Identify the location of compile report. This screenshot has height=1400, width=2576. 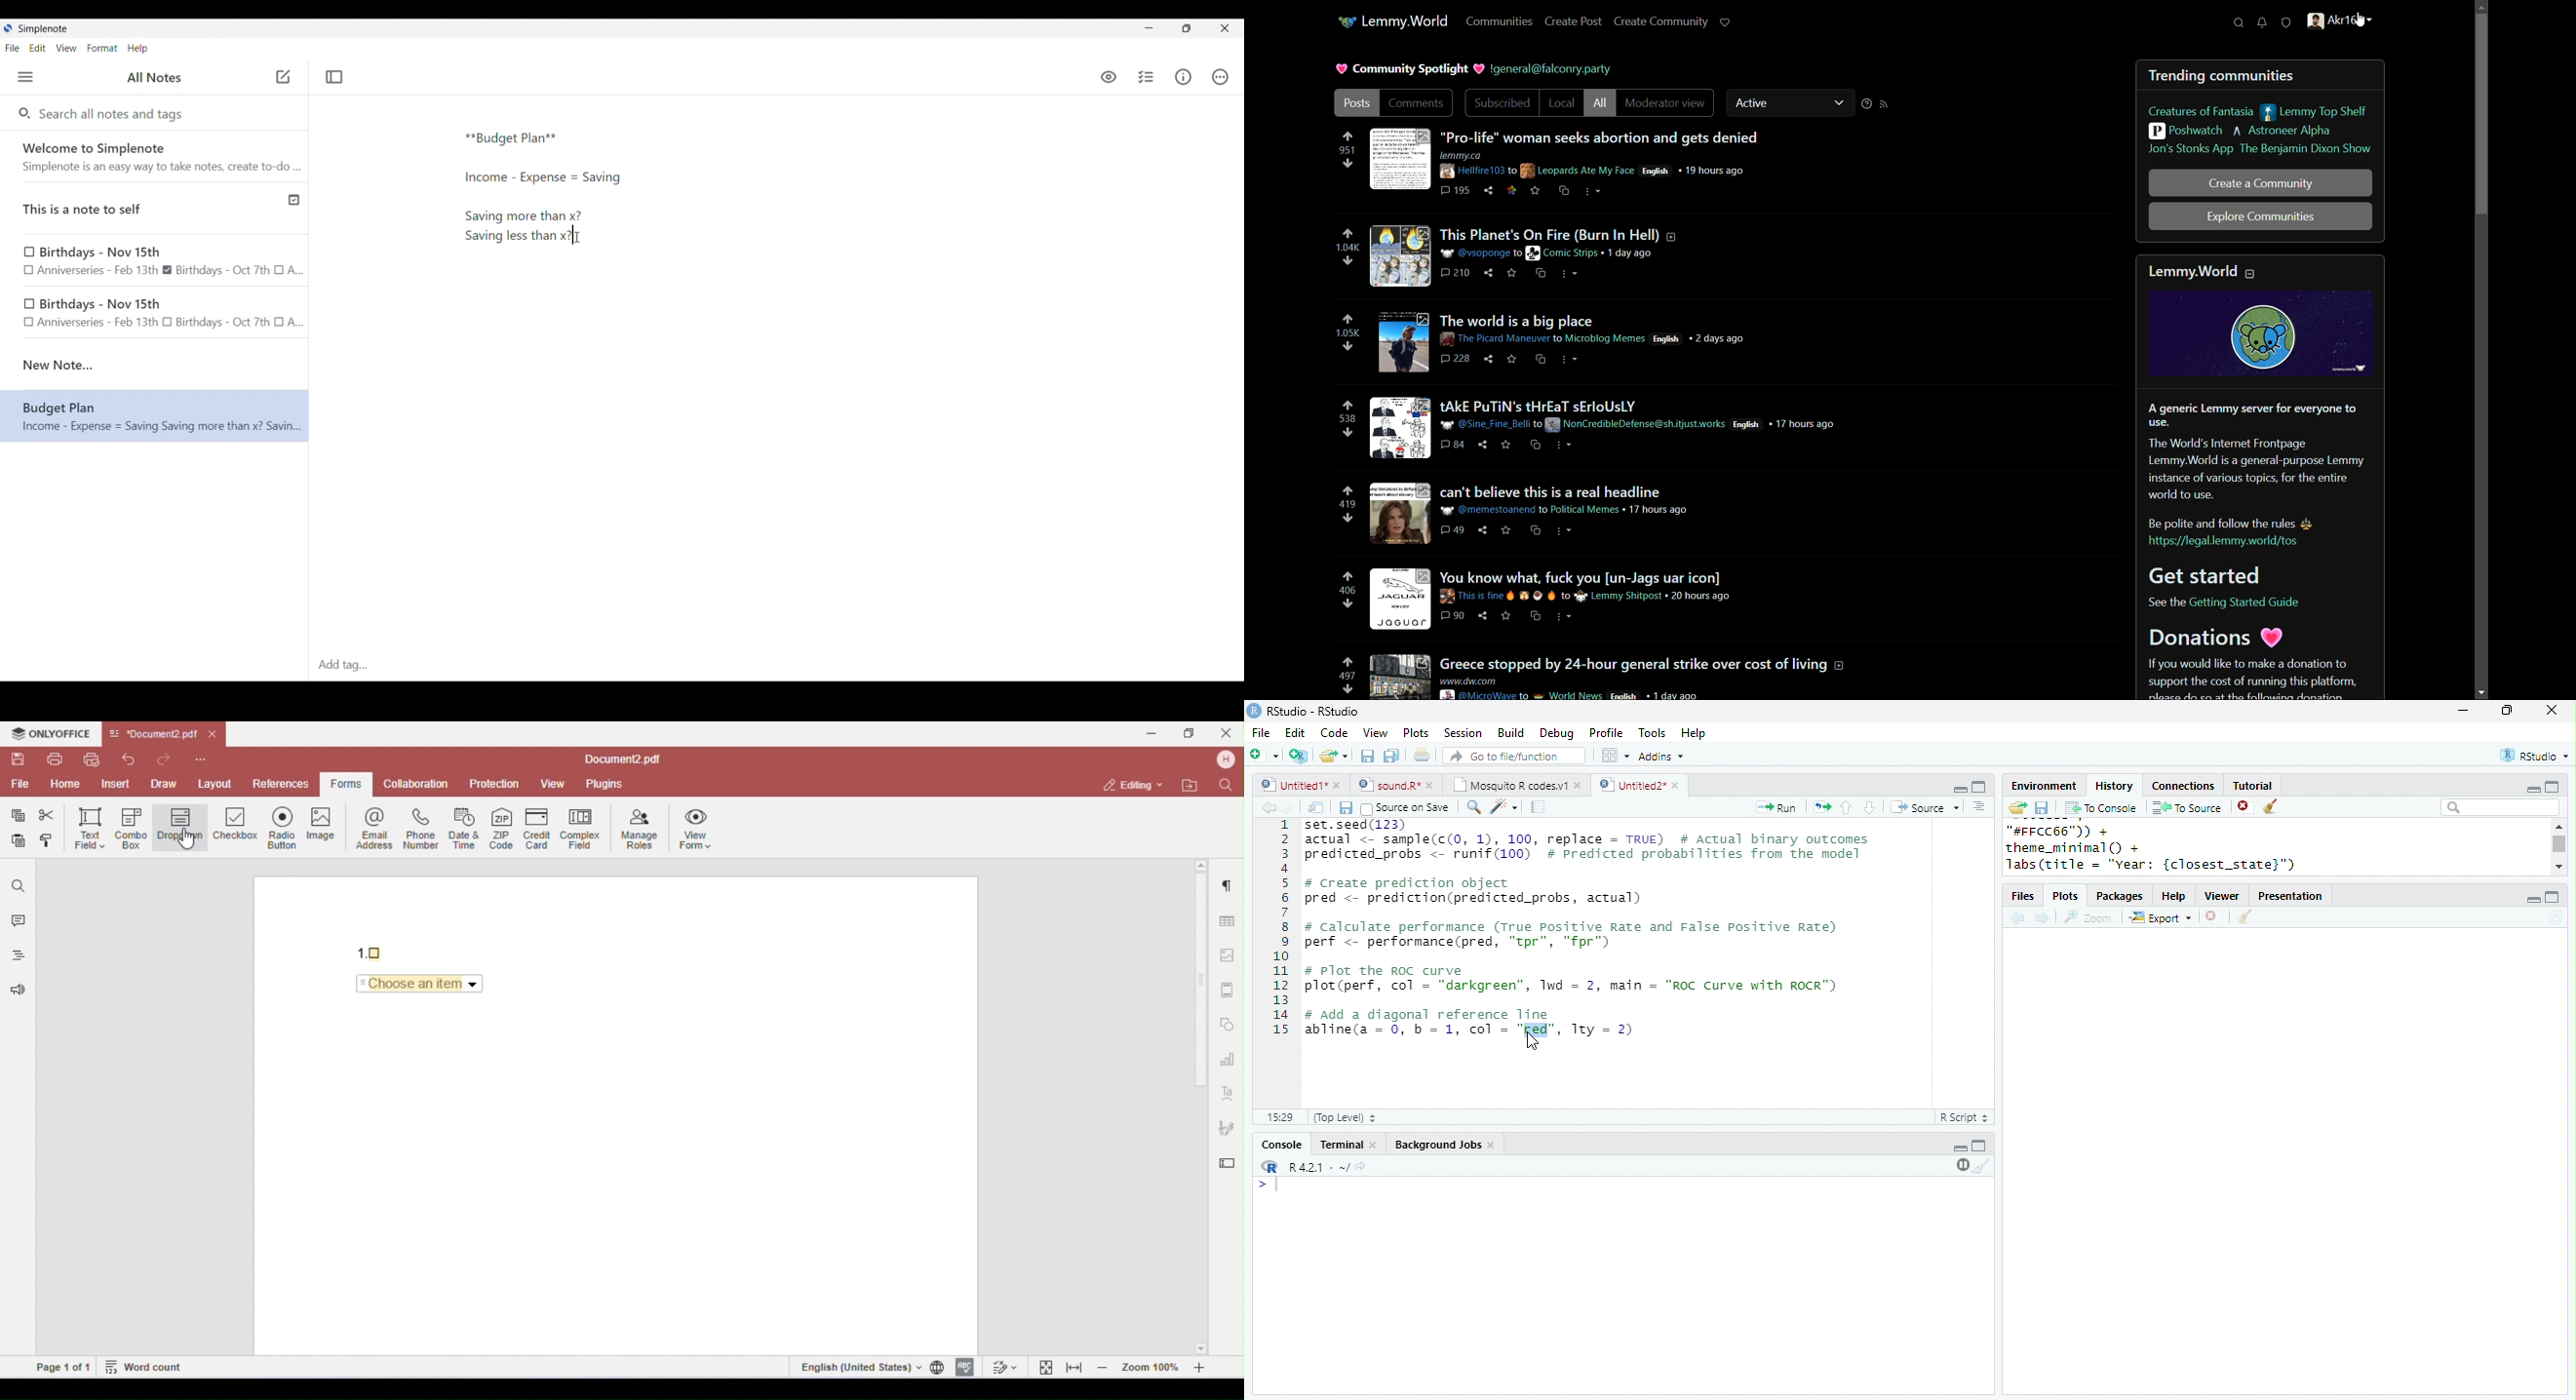
(1539, 806).